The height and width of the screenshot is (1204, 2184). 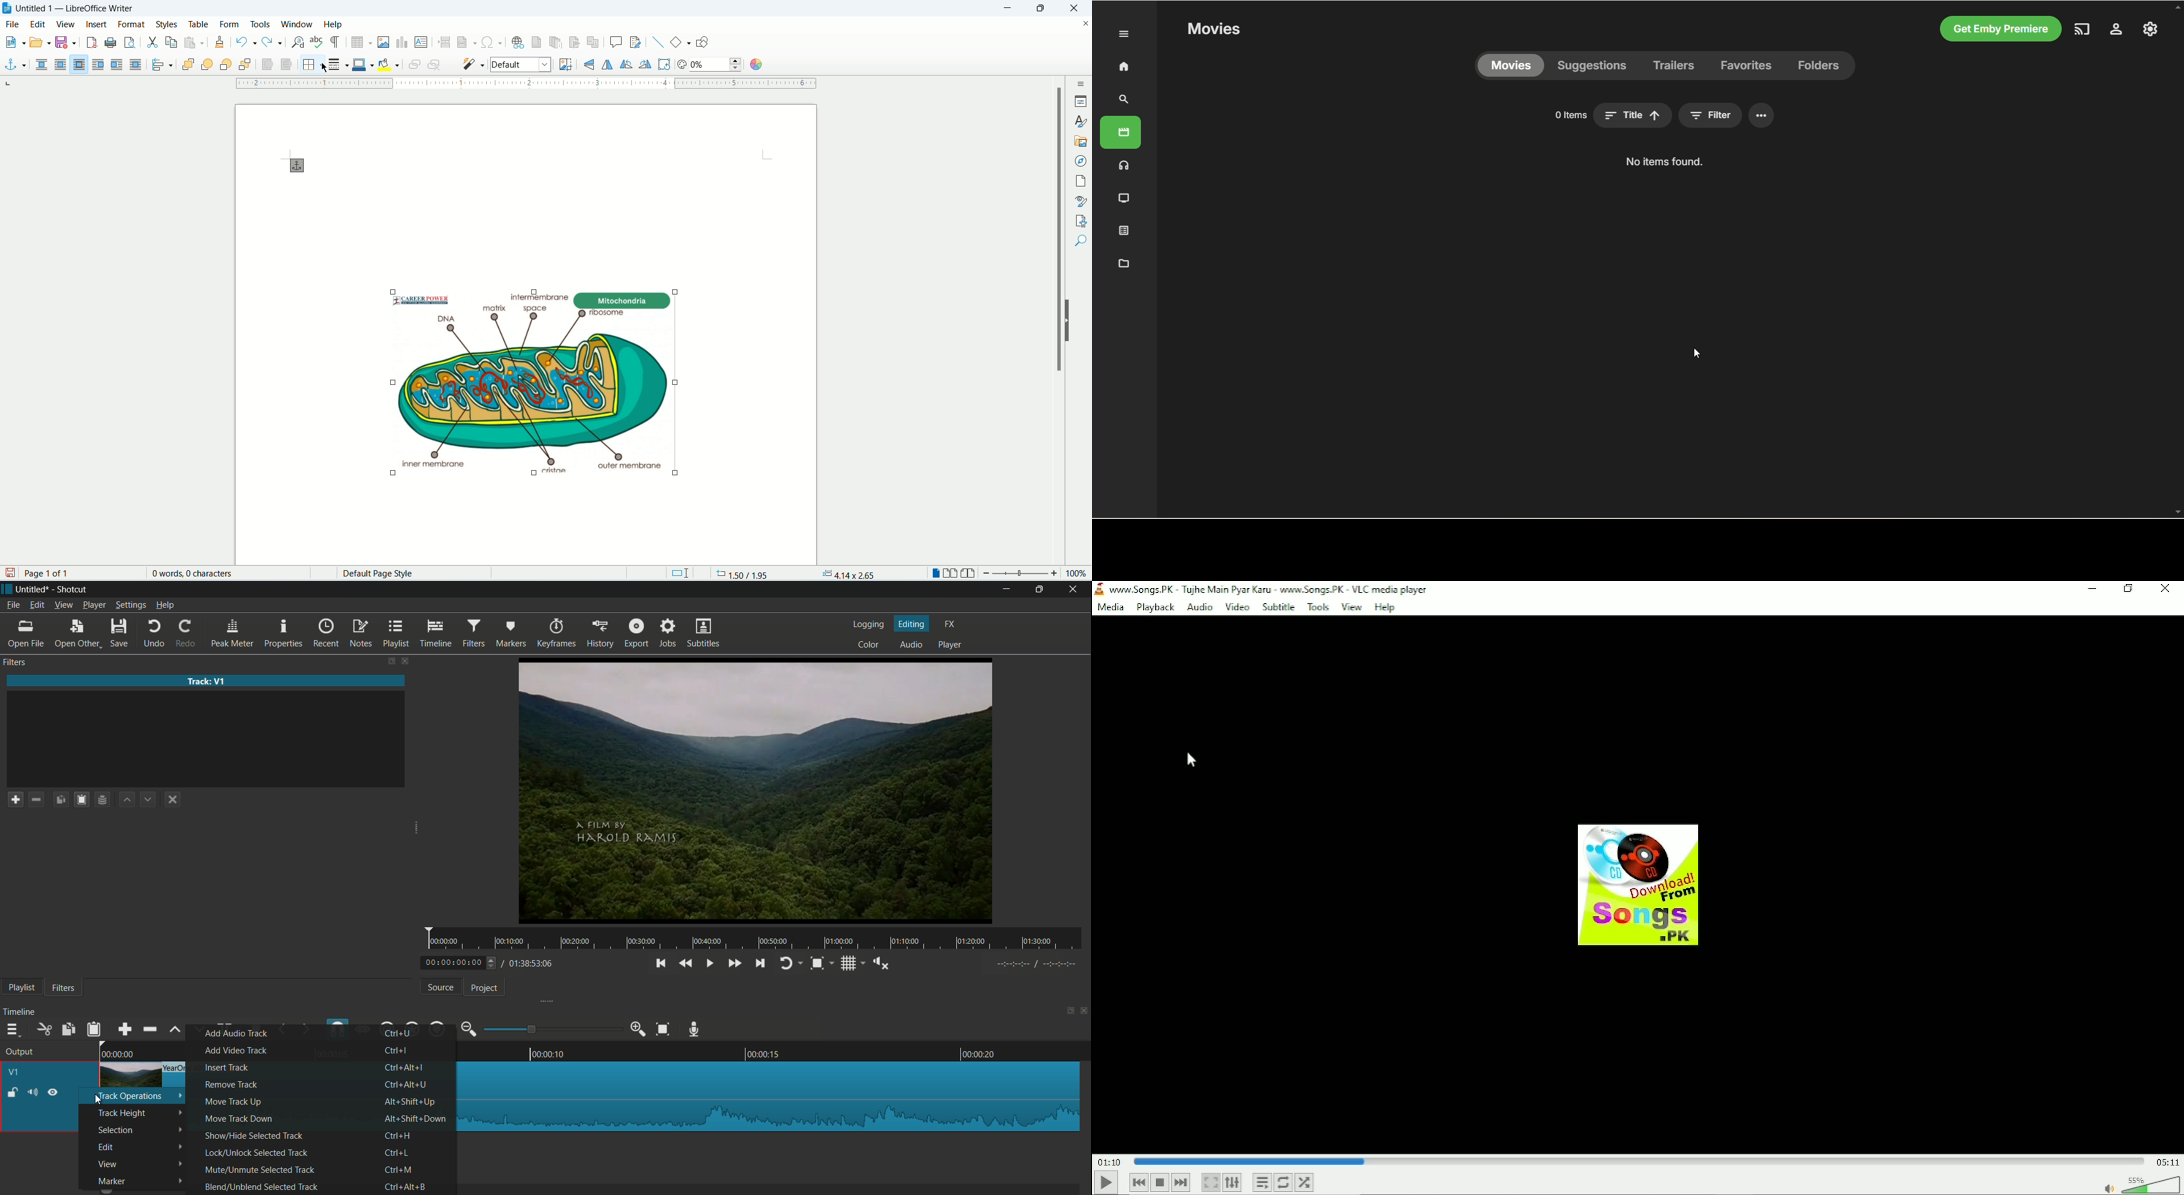 What do you see at coordinates (1069, 320) in the screenshot?
I see `hide` at bounding box center [1069, 320].